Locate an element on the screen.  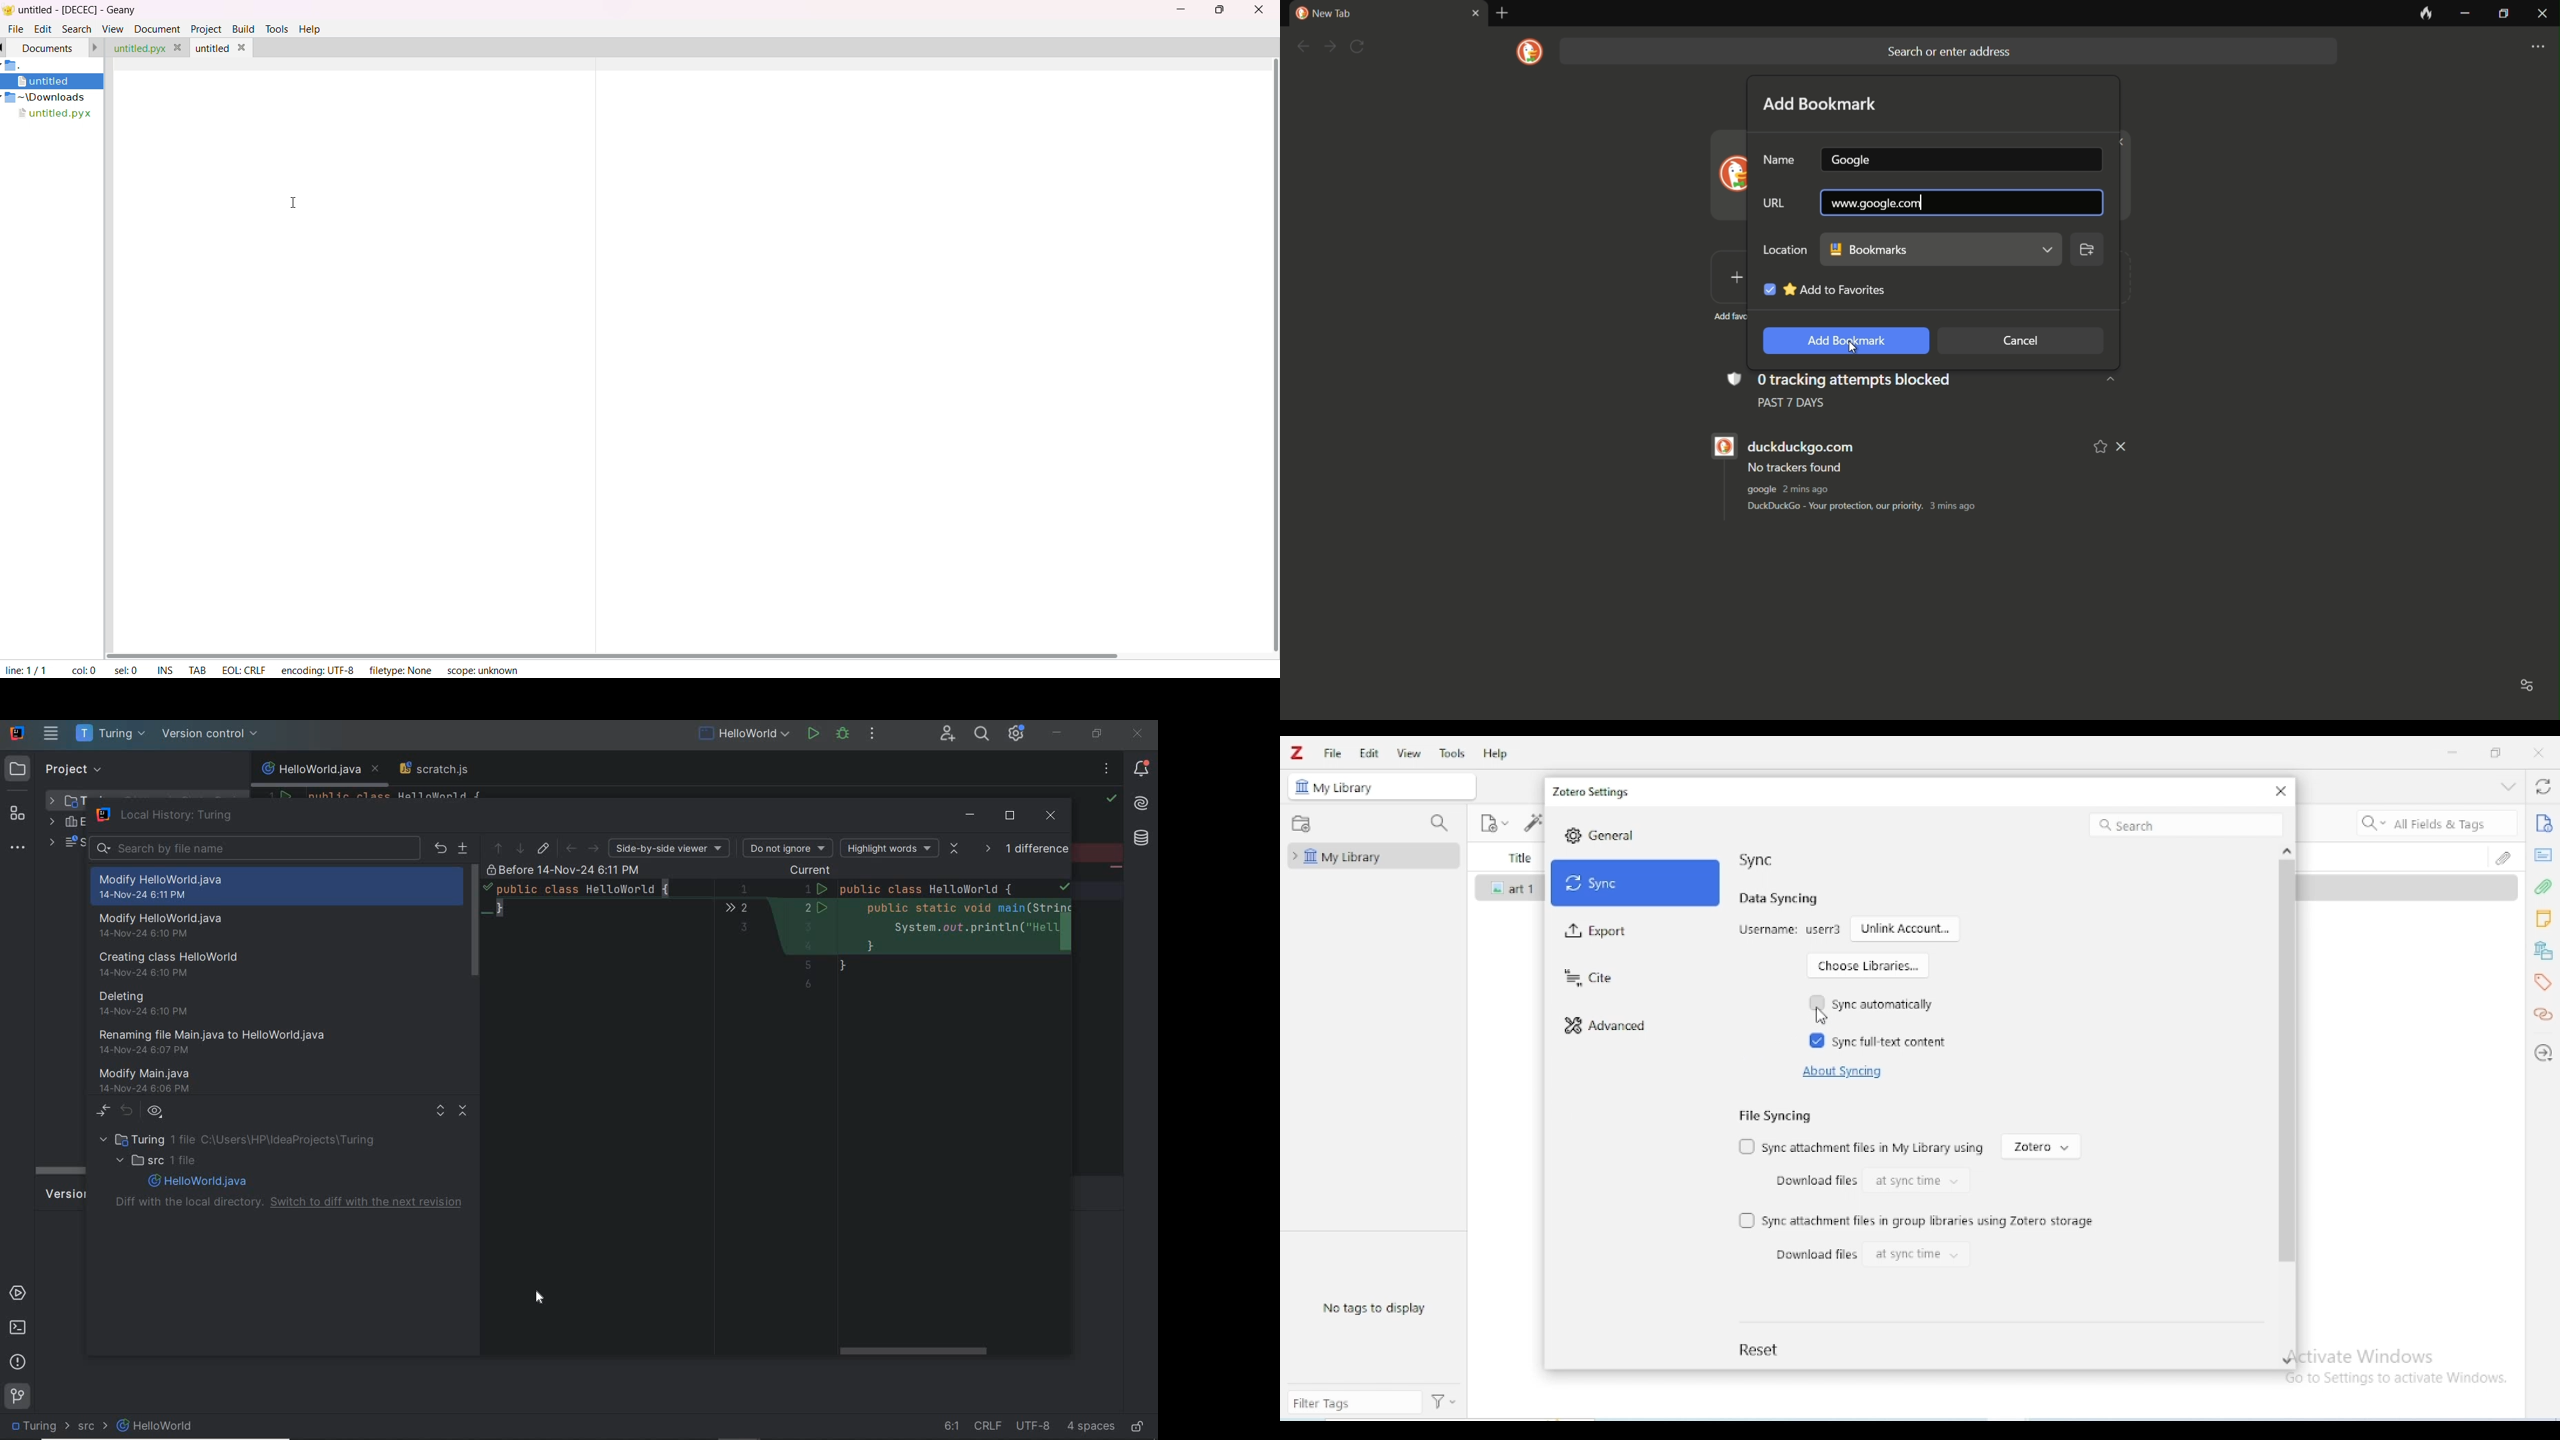
my library is located at coordinates (1371, 856).